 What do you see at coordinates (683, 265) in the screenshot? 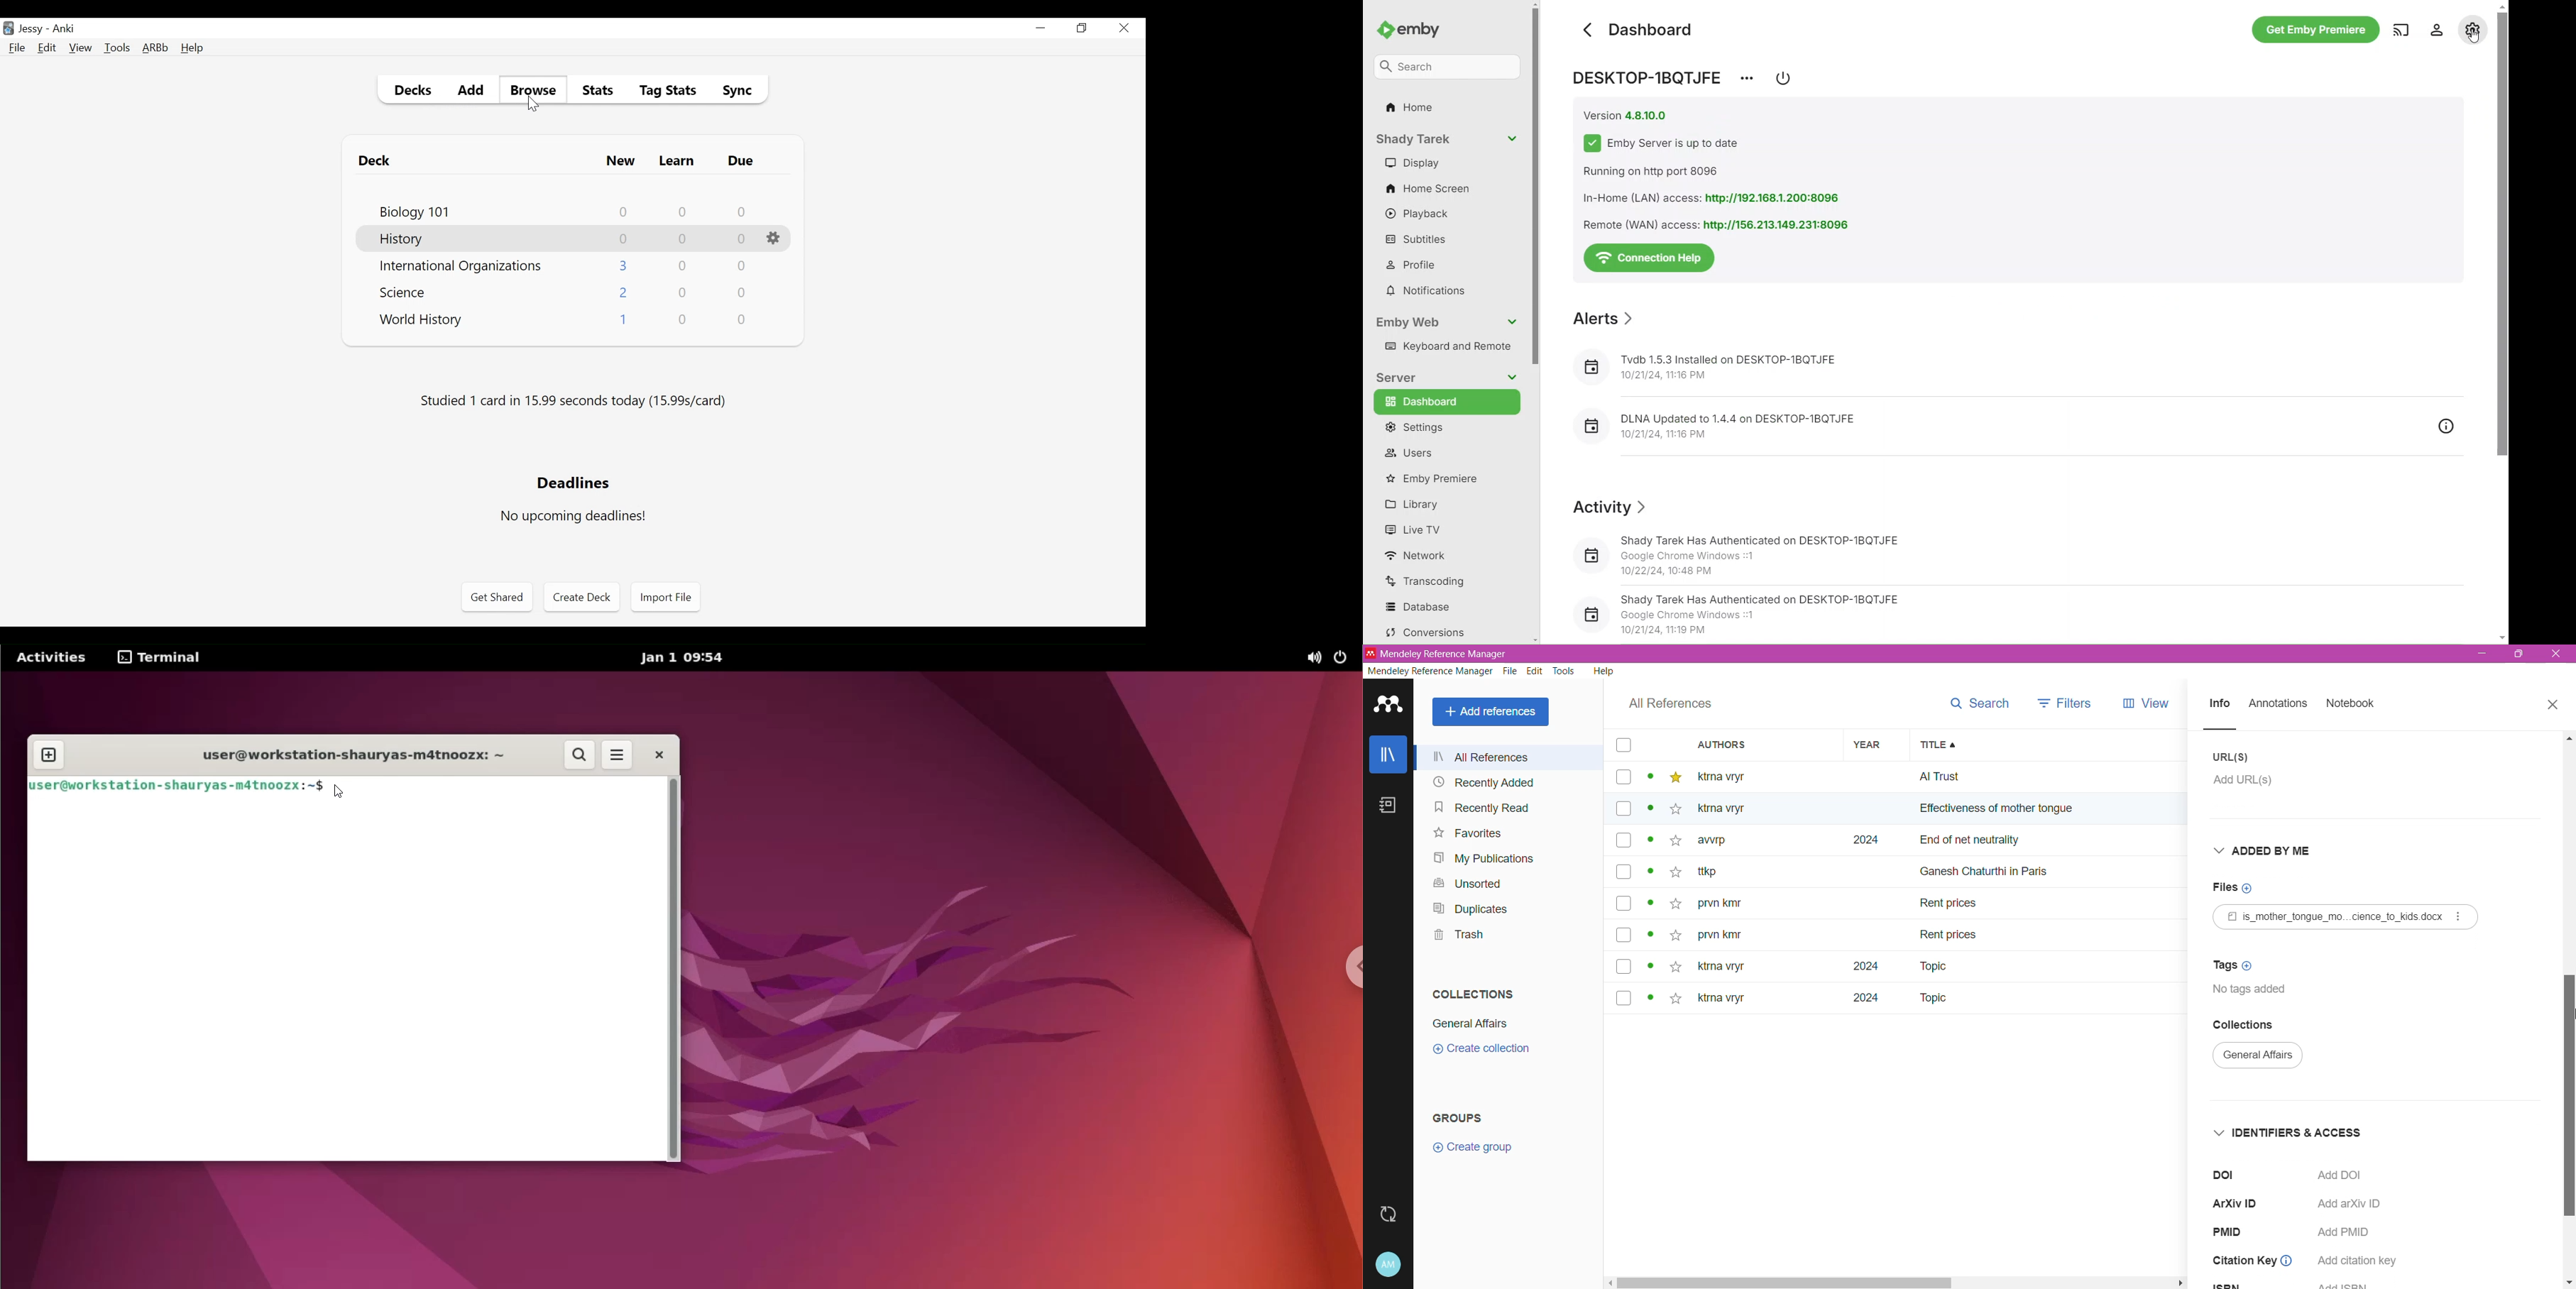
I see `Learn Card Count` at bounding box center [683, 265].